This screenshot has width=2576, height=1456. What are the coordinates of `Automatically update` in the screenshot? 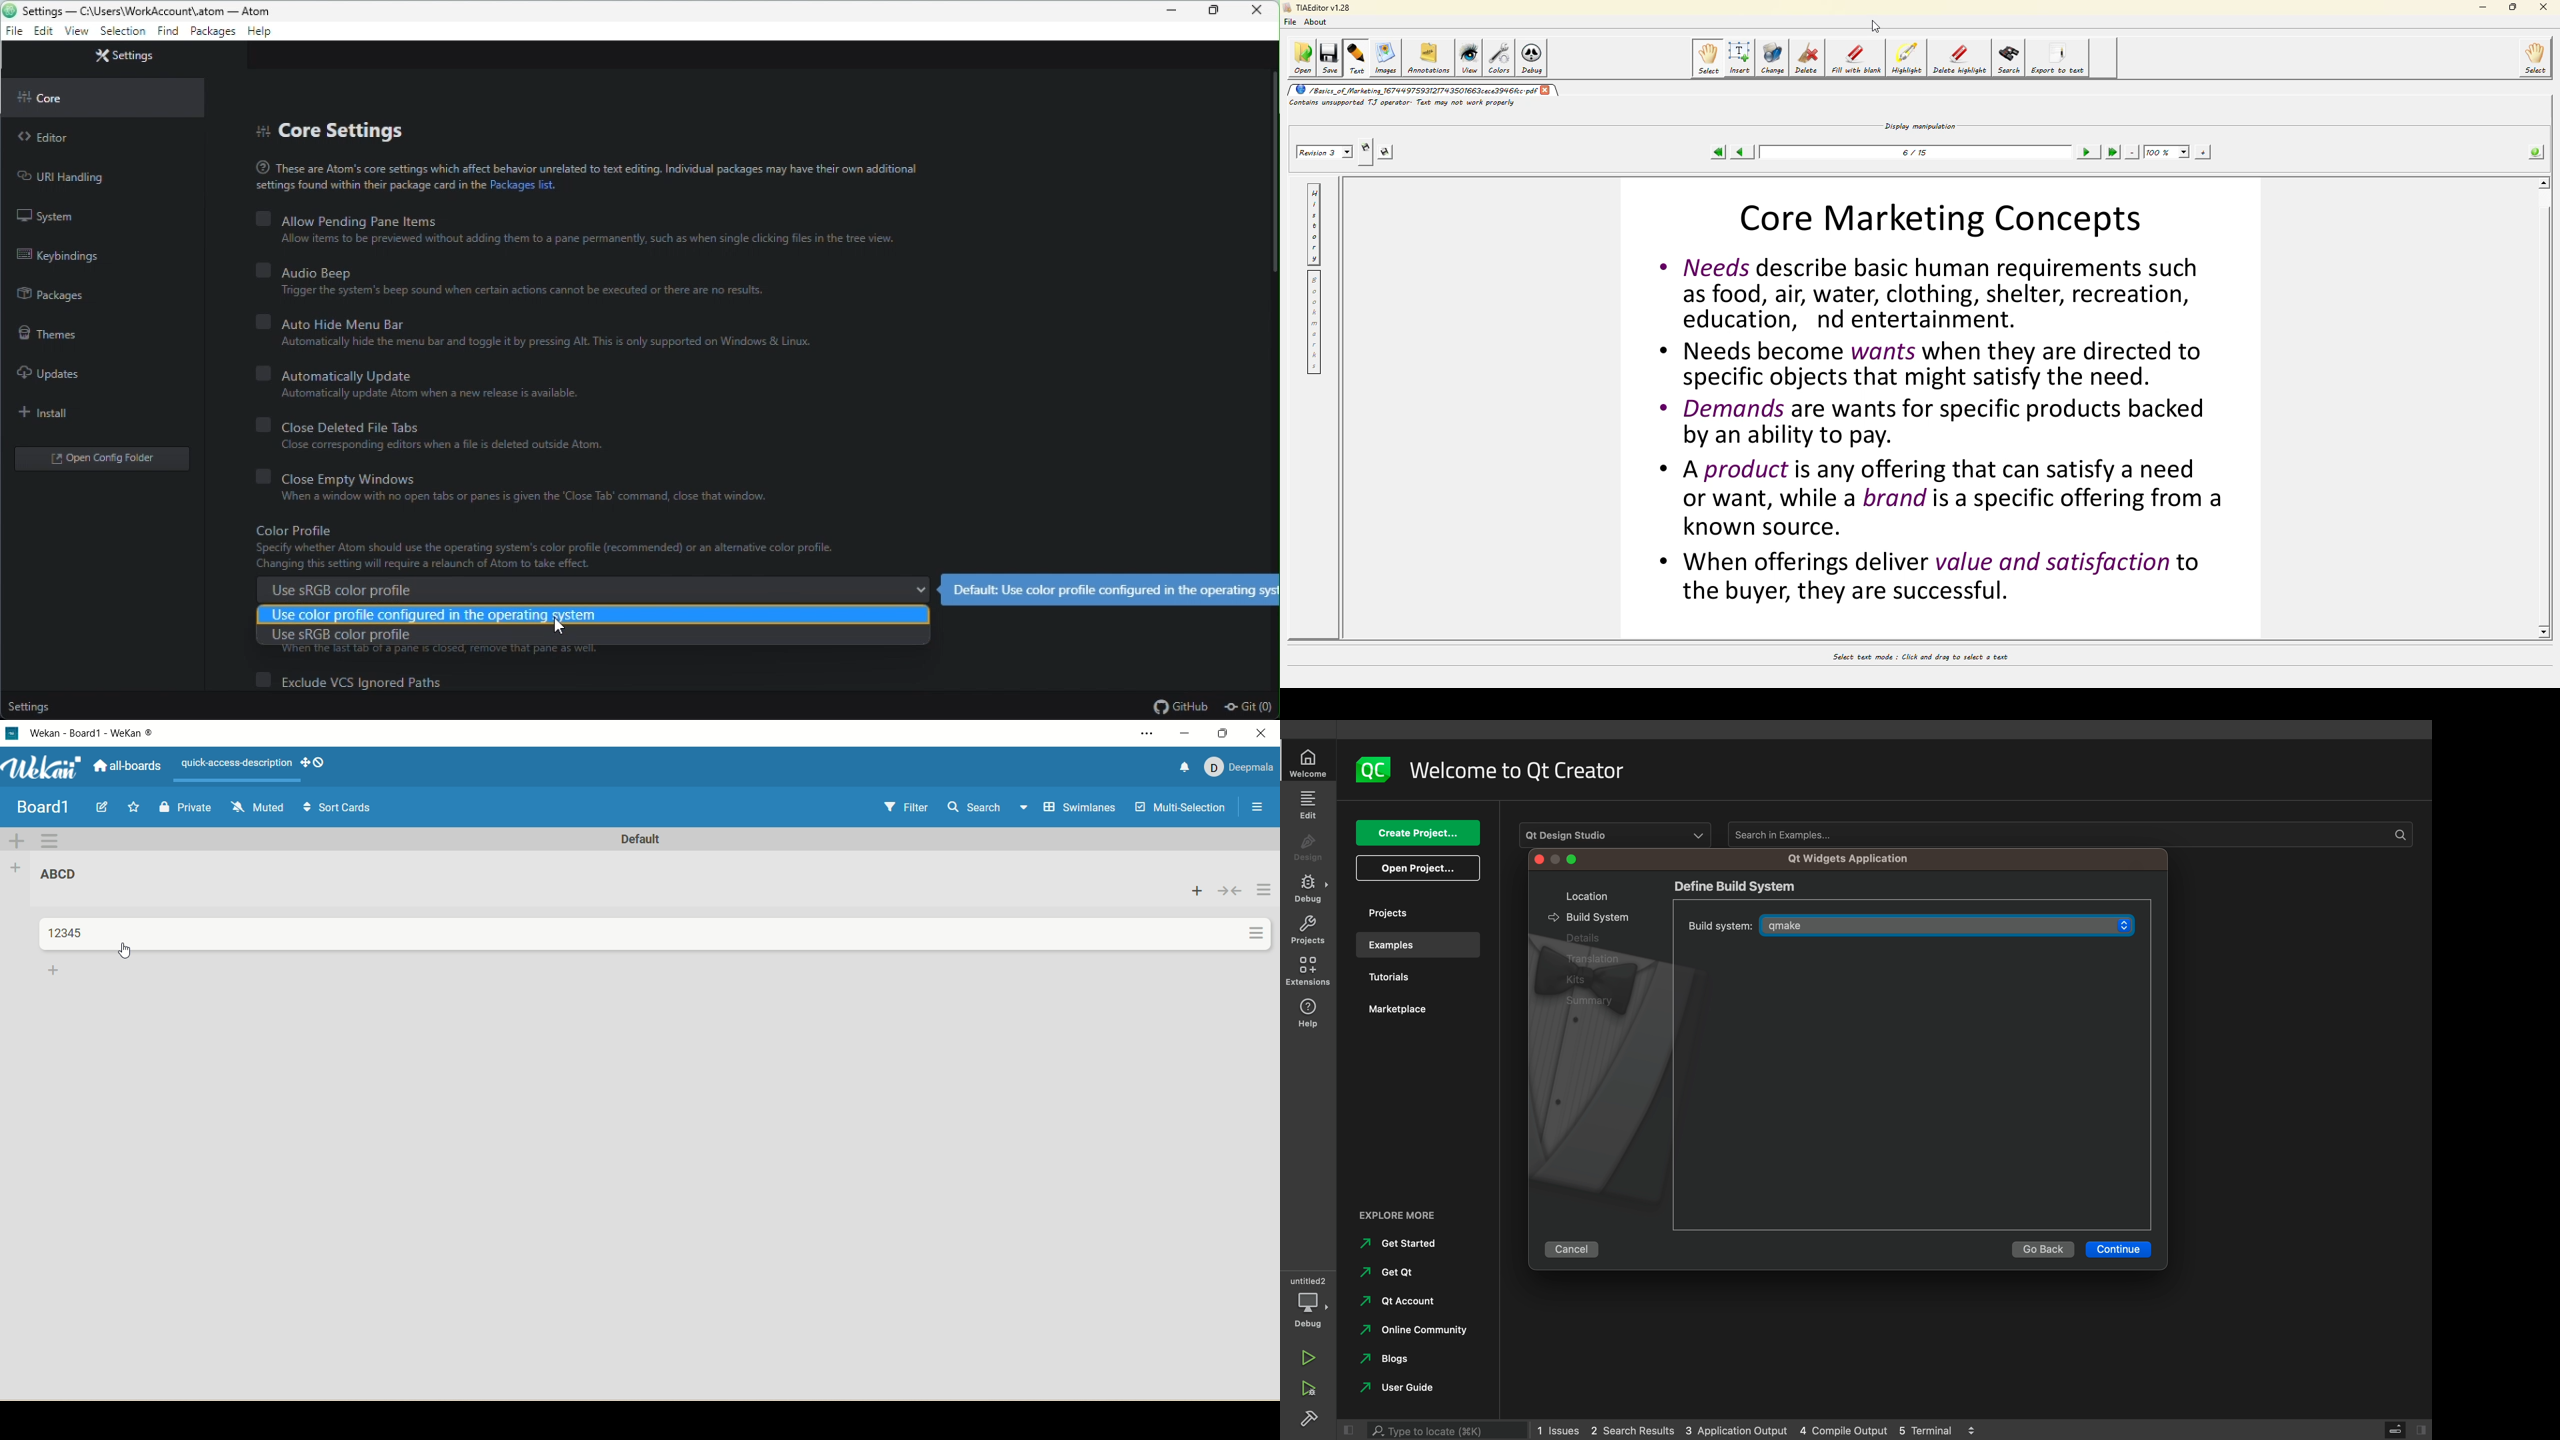 It's located at (424, 384).